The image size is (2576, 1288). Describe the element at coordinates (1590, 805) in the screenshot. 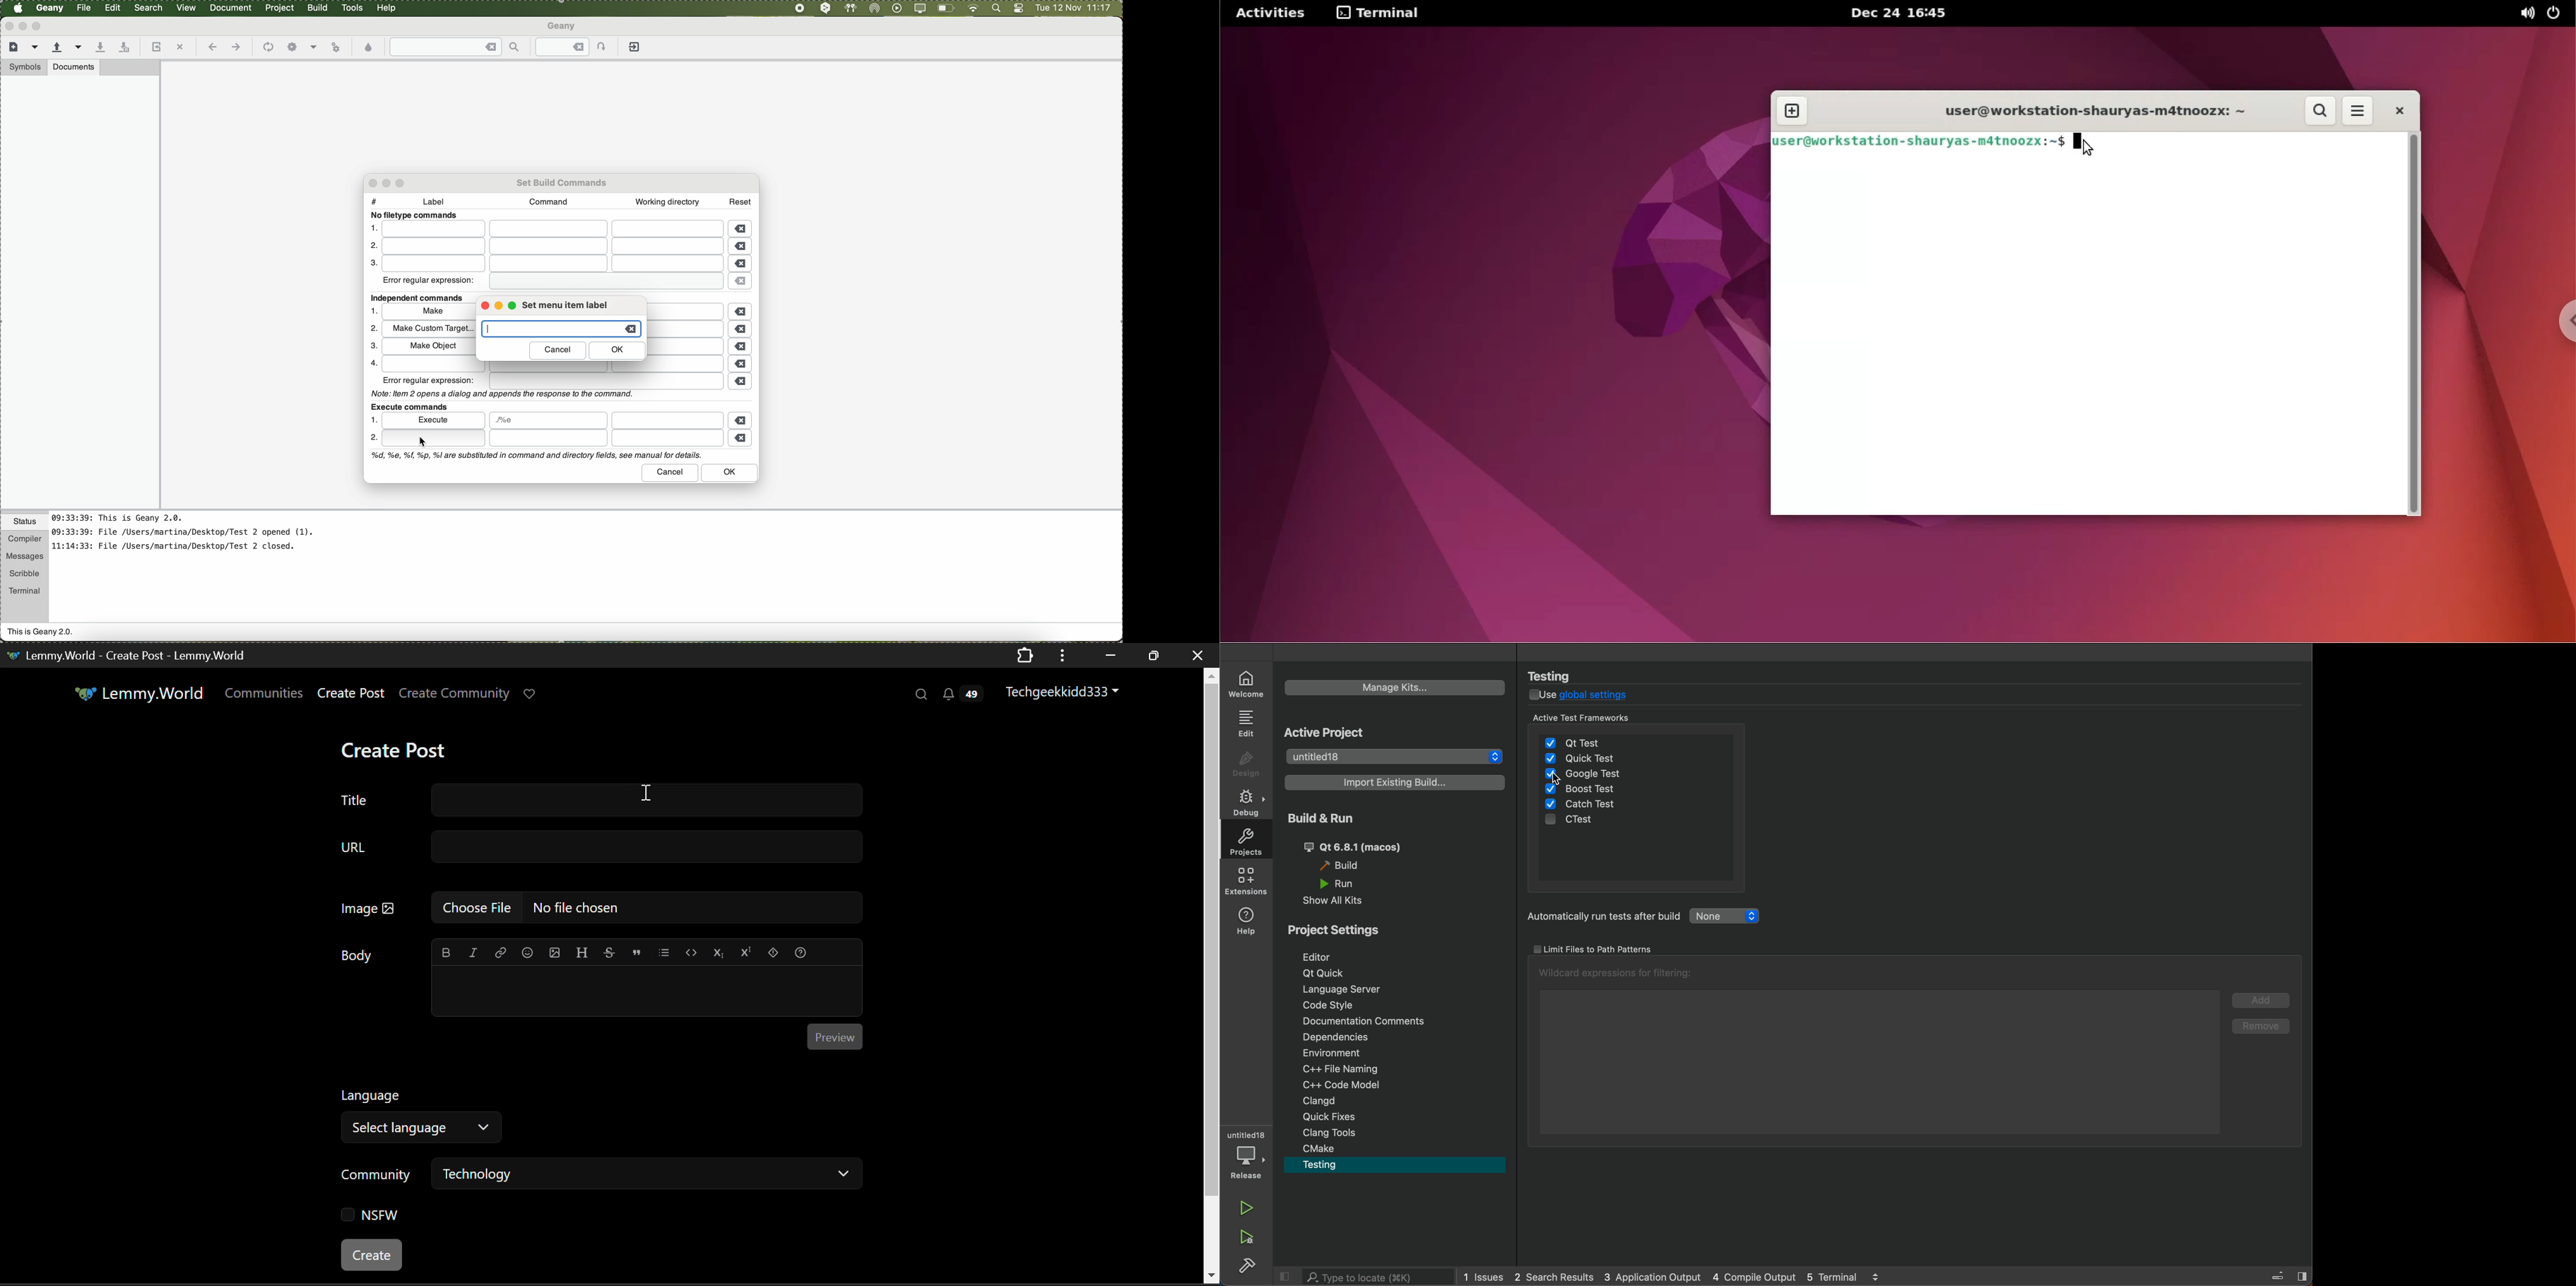

I see `catch test` at that location.